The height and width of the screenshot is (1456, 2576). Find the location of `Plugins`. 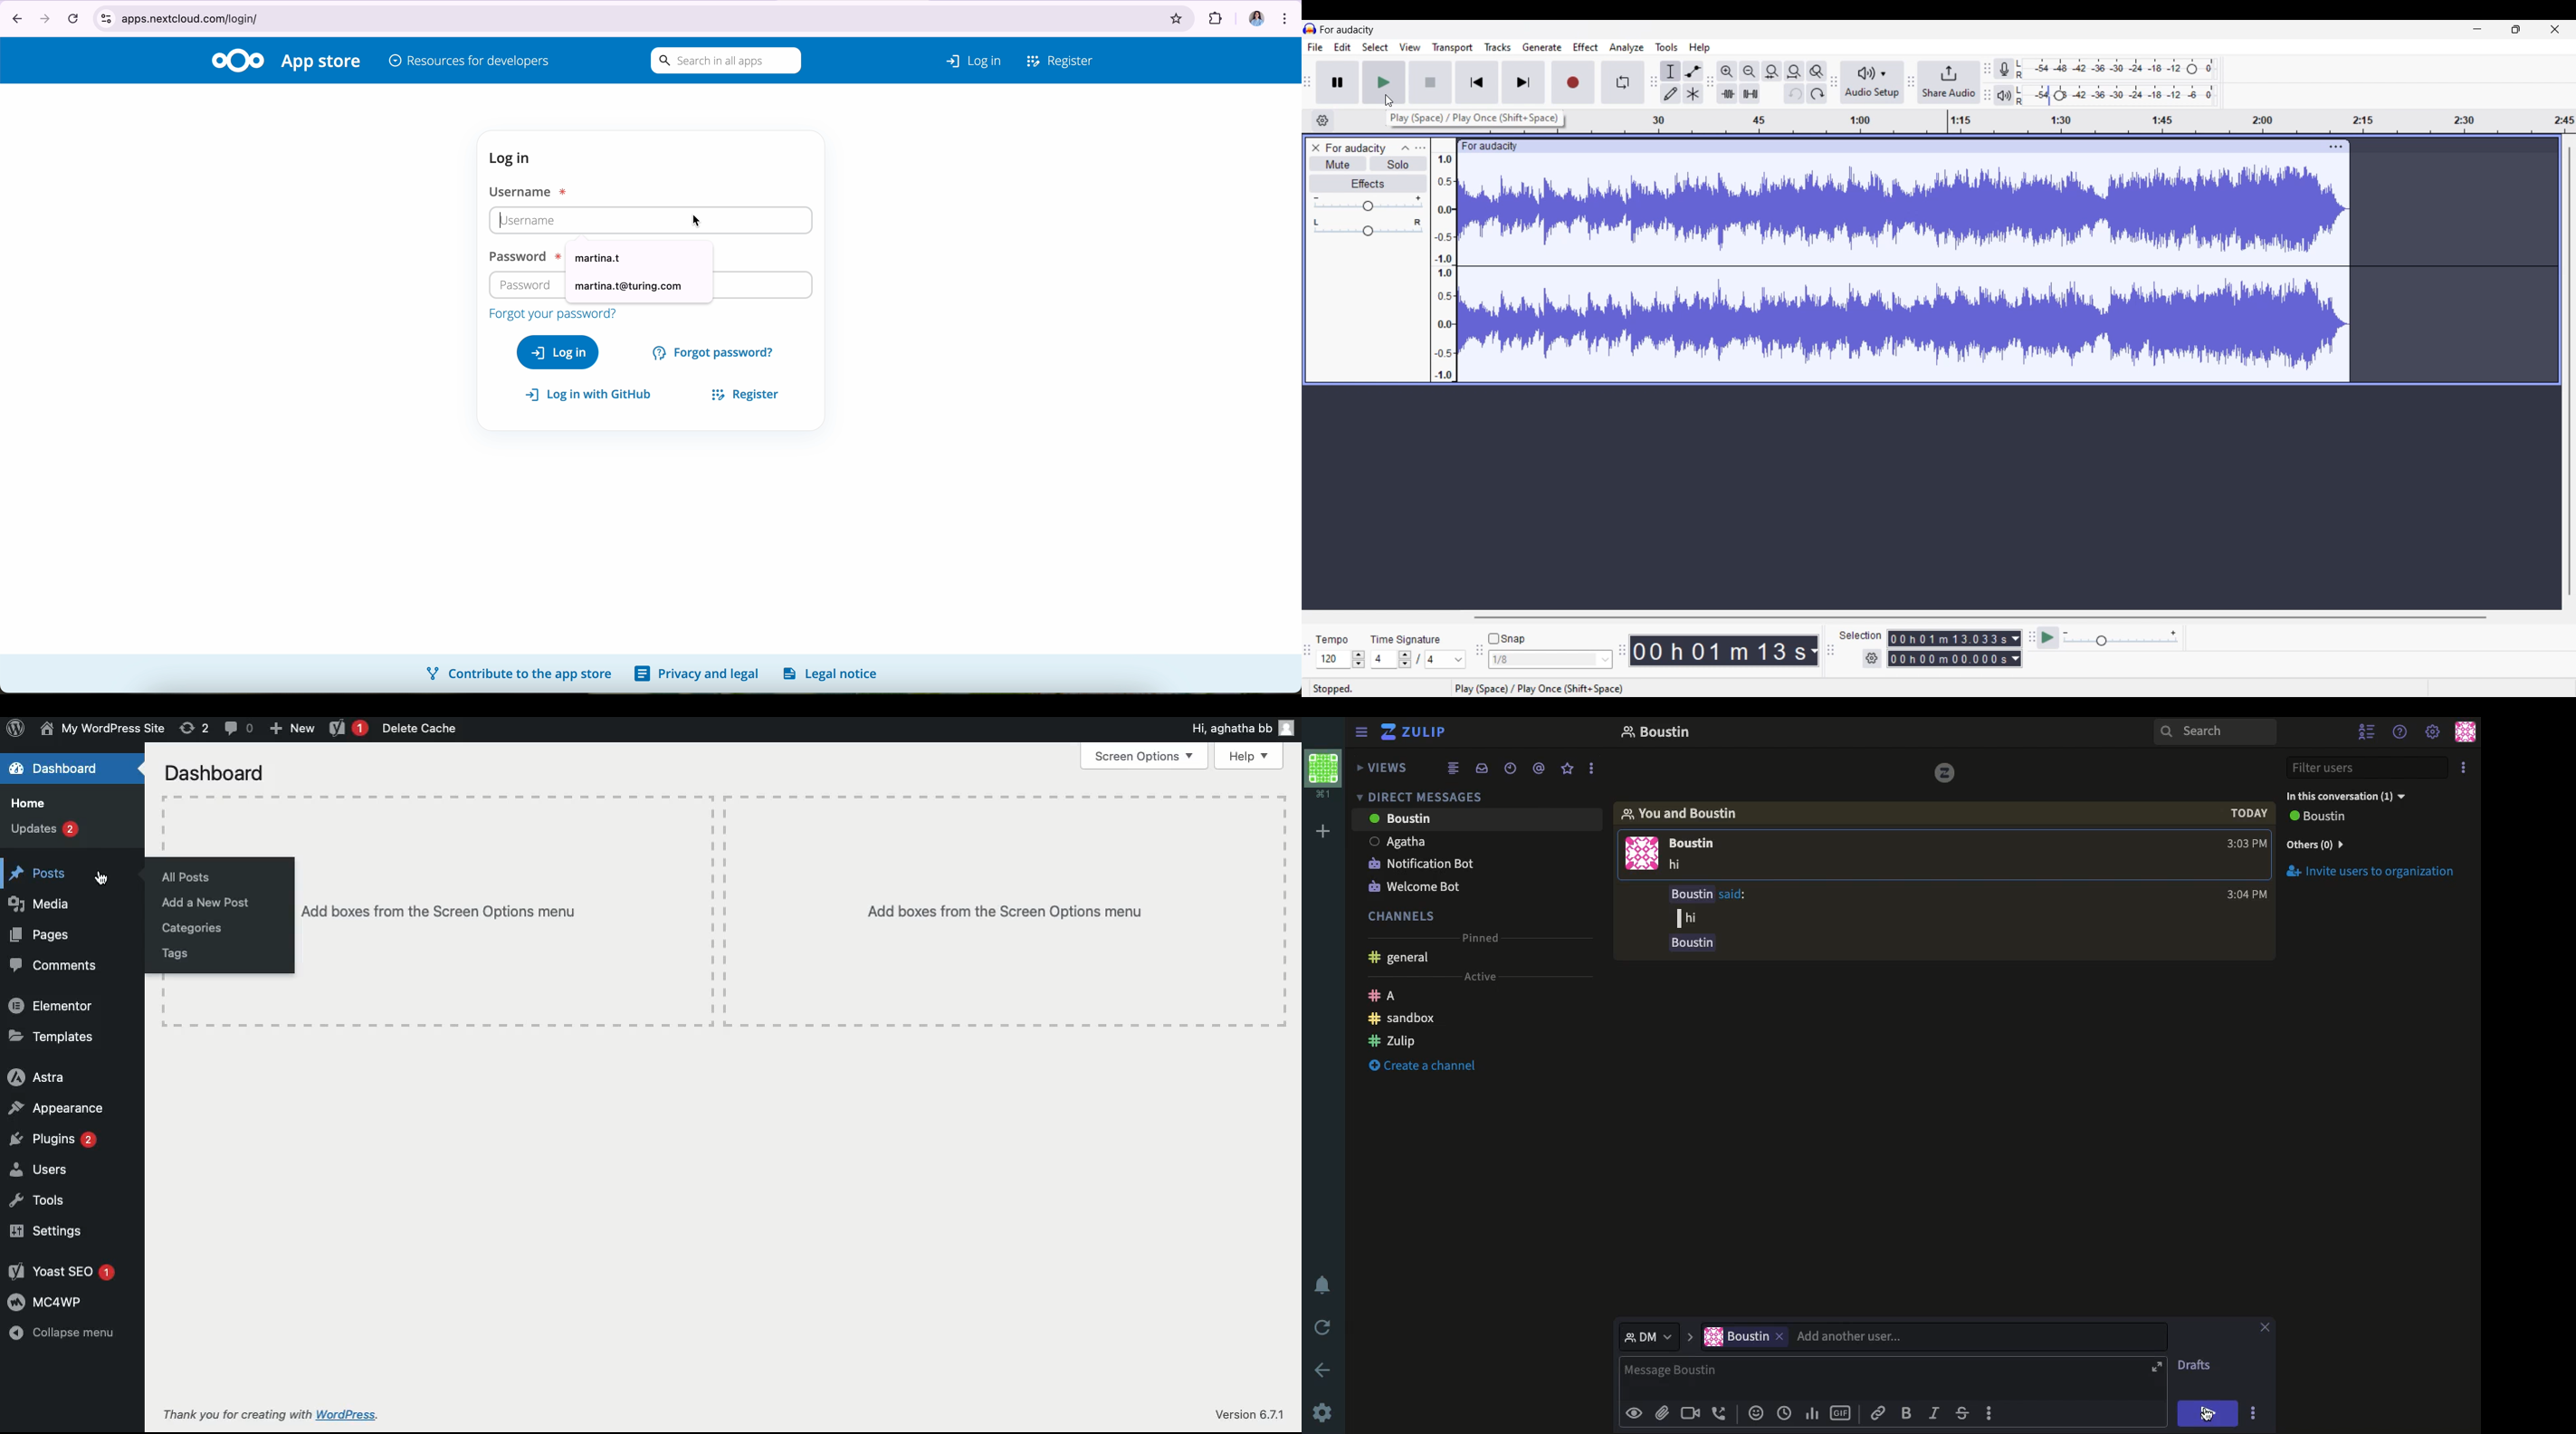

Plugins is located at coordinates (52, 1140).